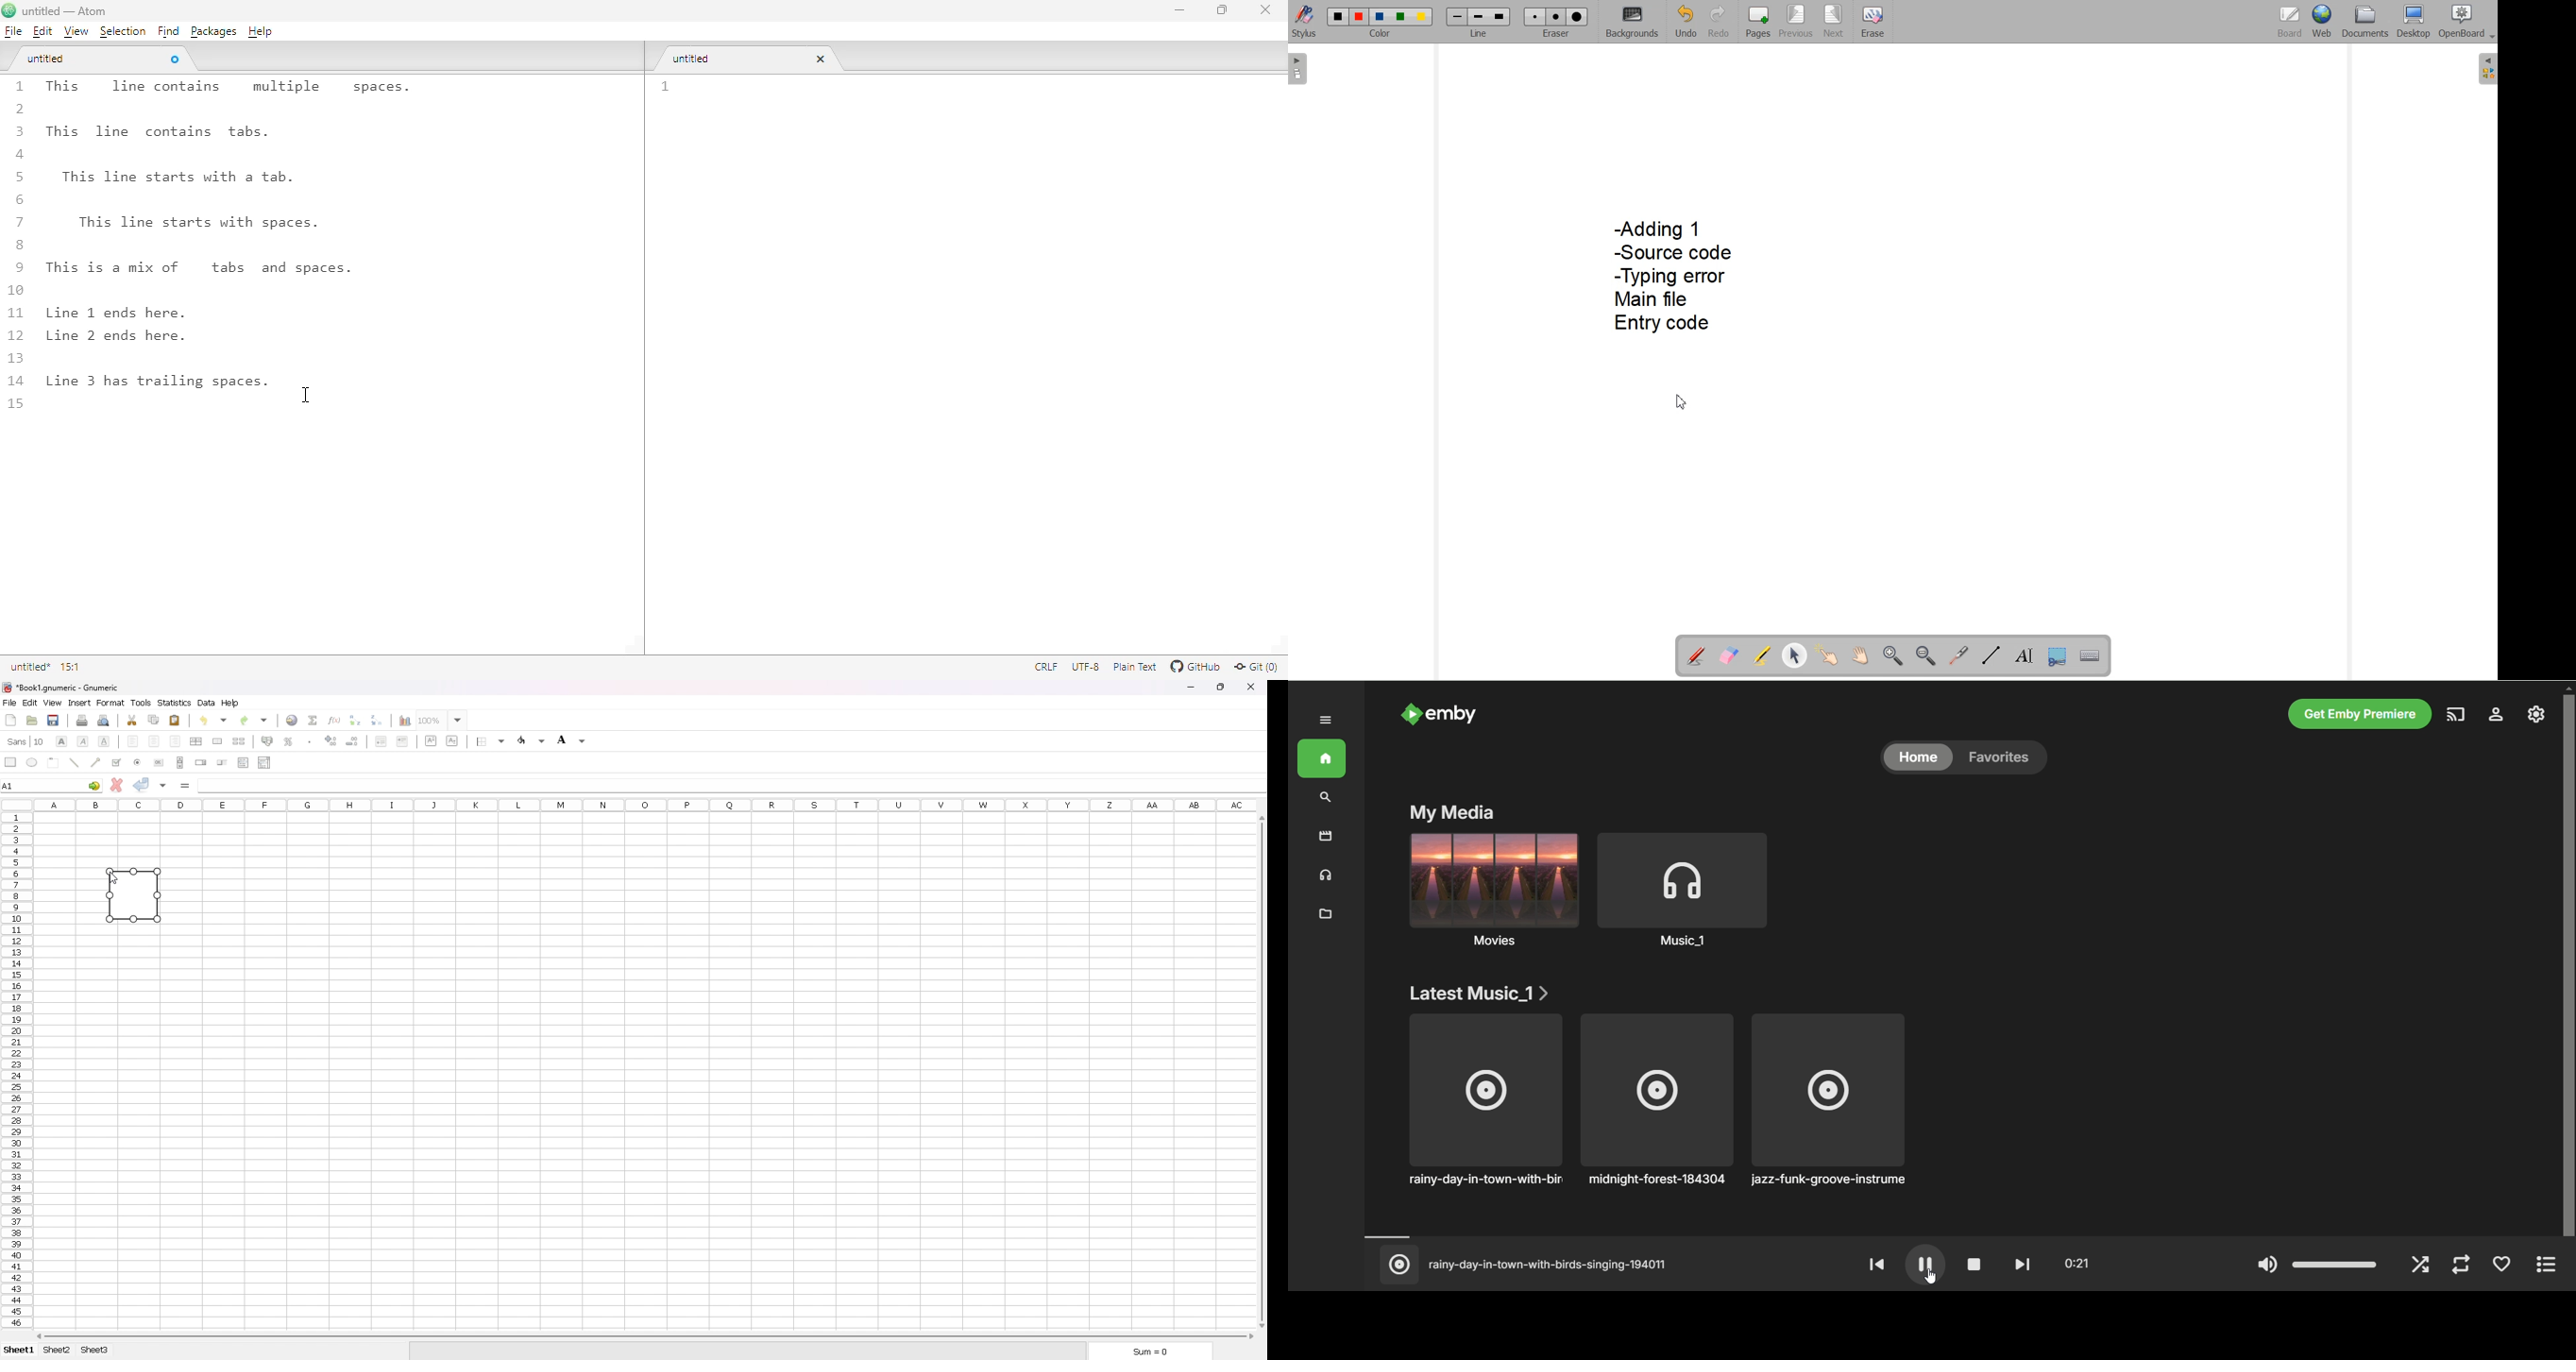 The width and height of the screenshot is (2576, 1372). What do you see at coordinates (1695, 654) in the screenshot?
I see `Annotation document` at bounding box center [1695, 654].